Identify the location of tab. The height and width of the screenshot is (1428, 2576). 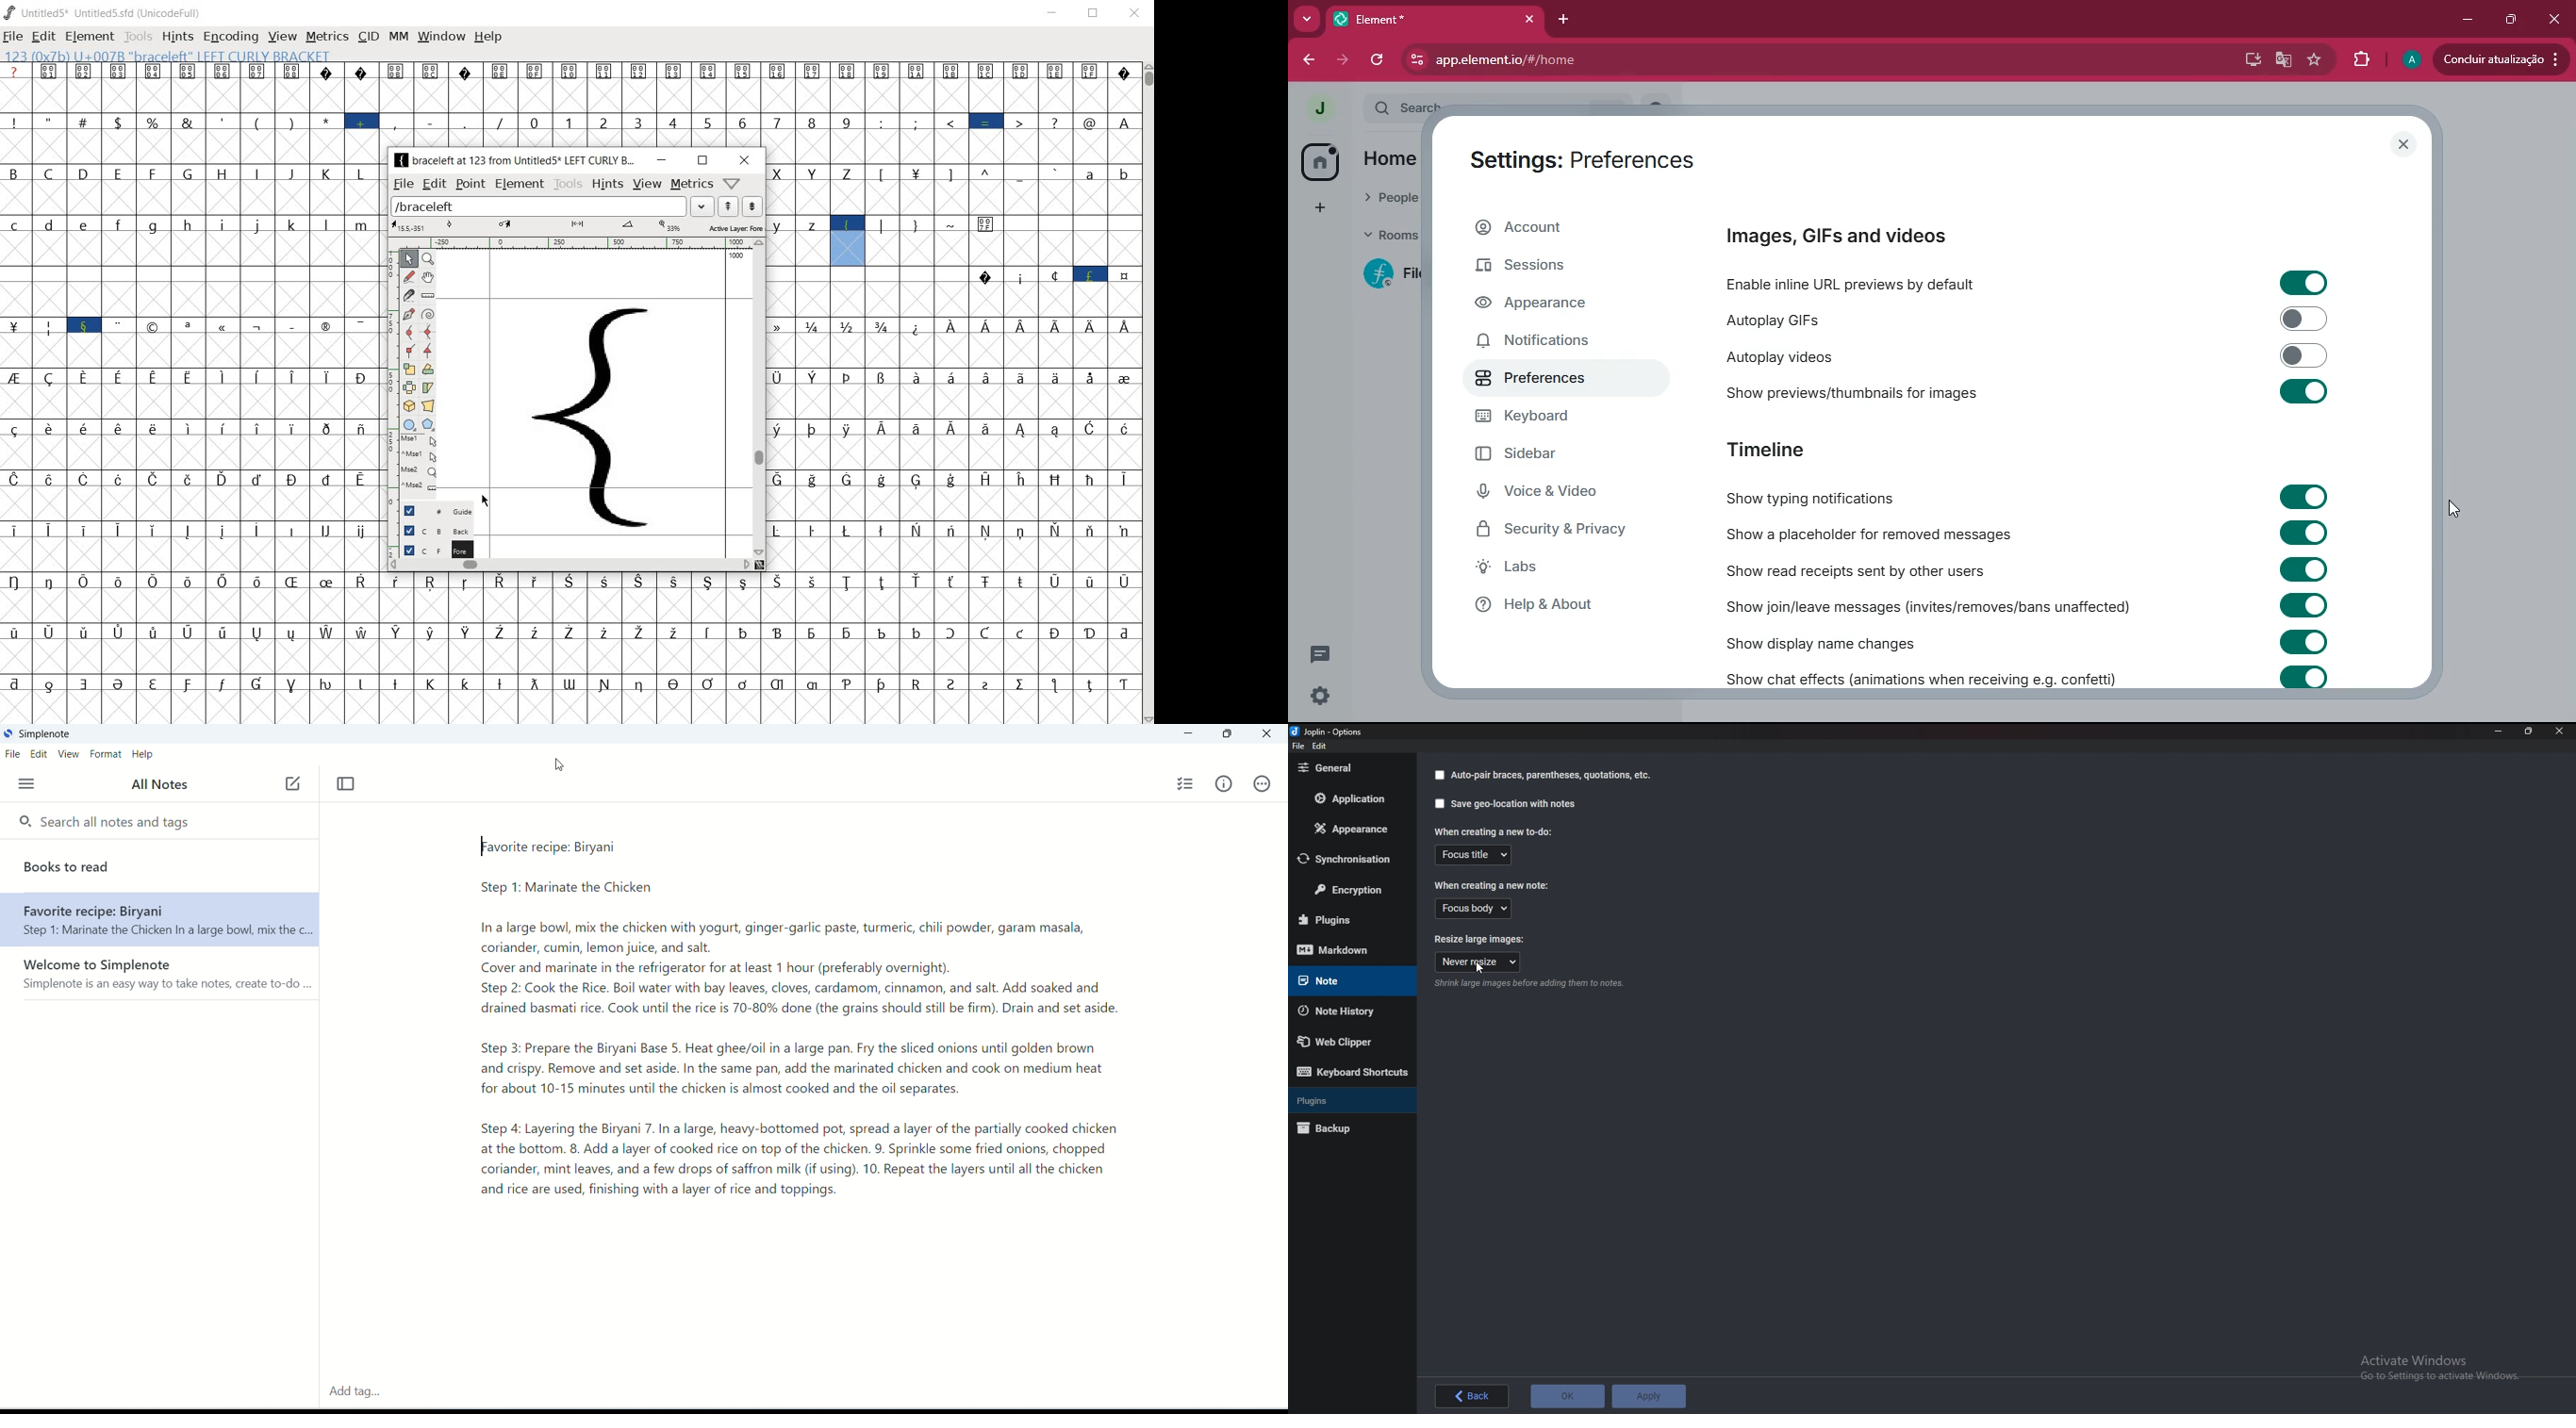
(1409, 20).